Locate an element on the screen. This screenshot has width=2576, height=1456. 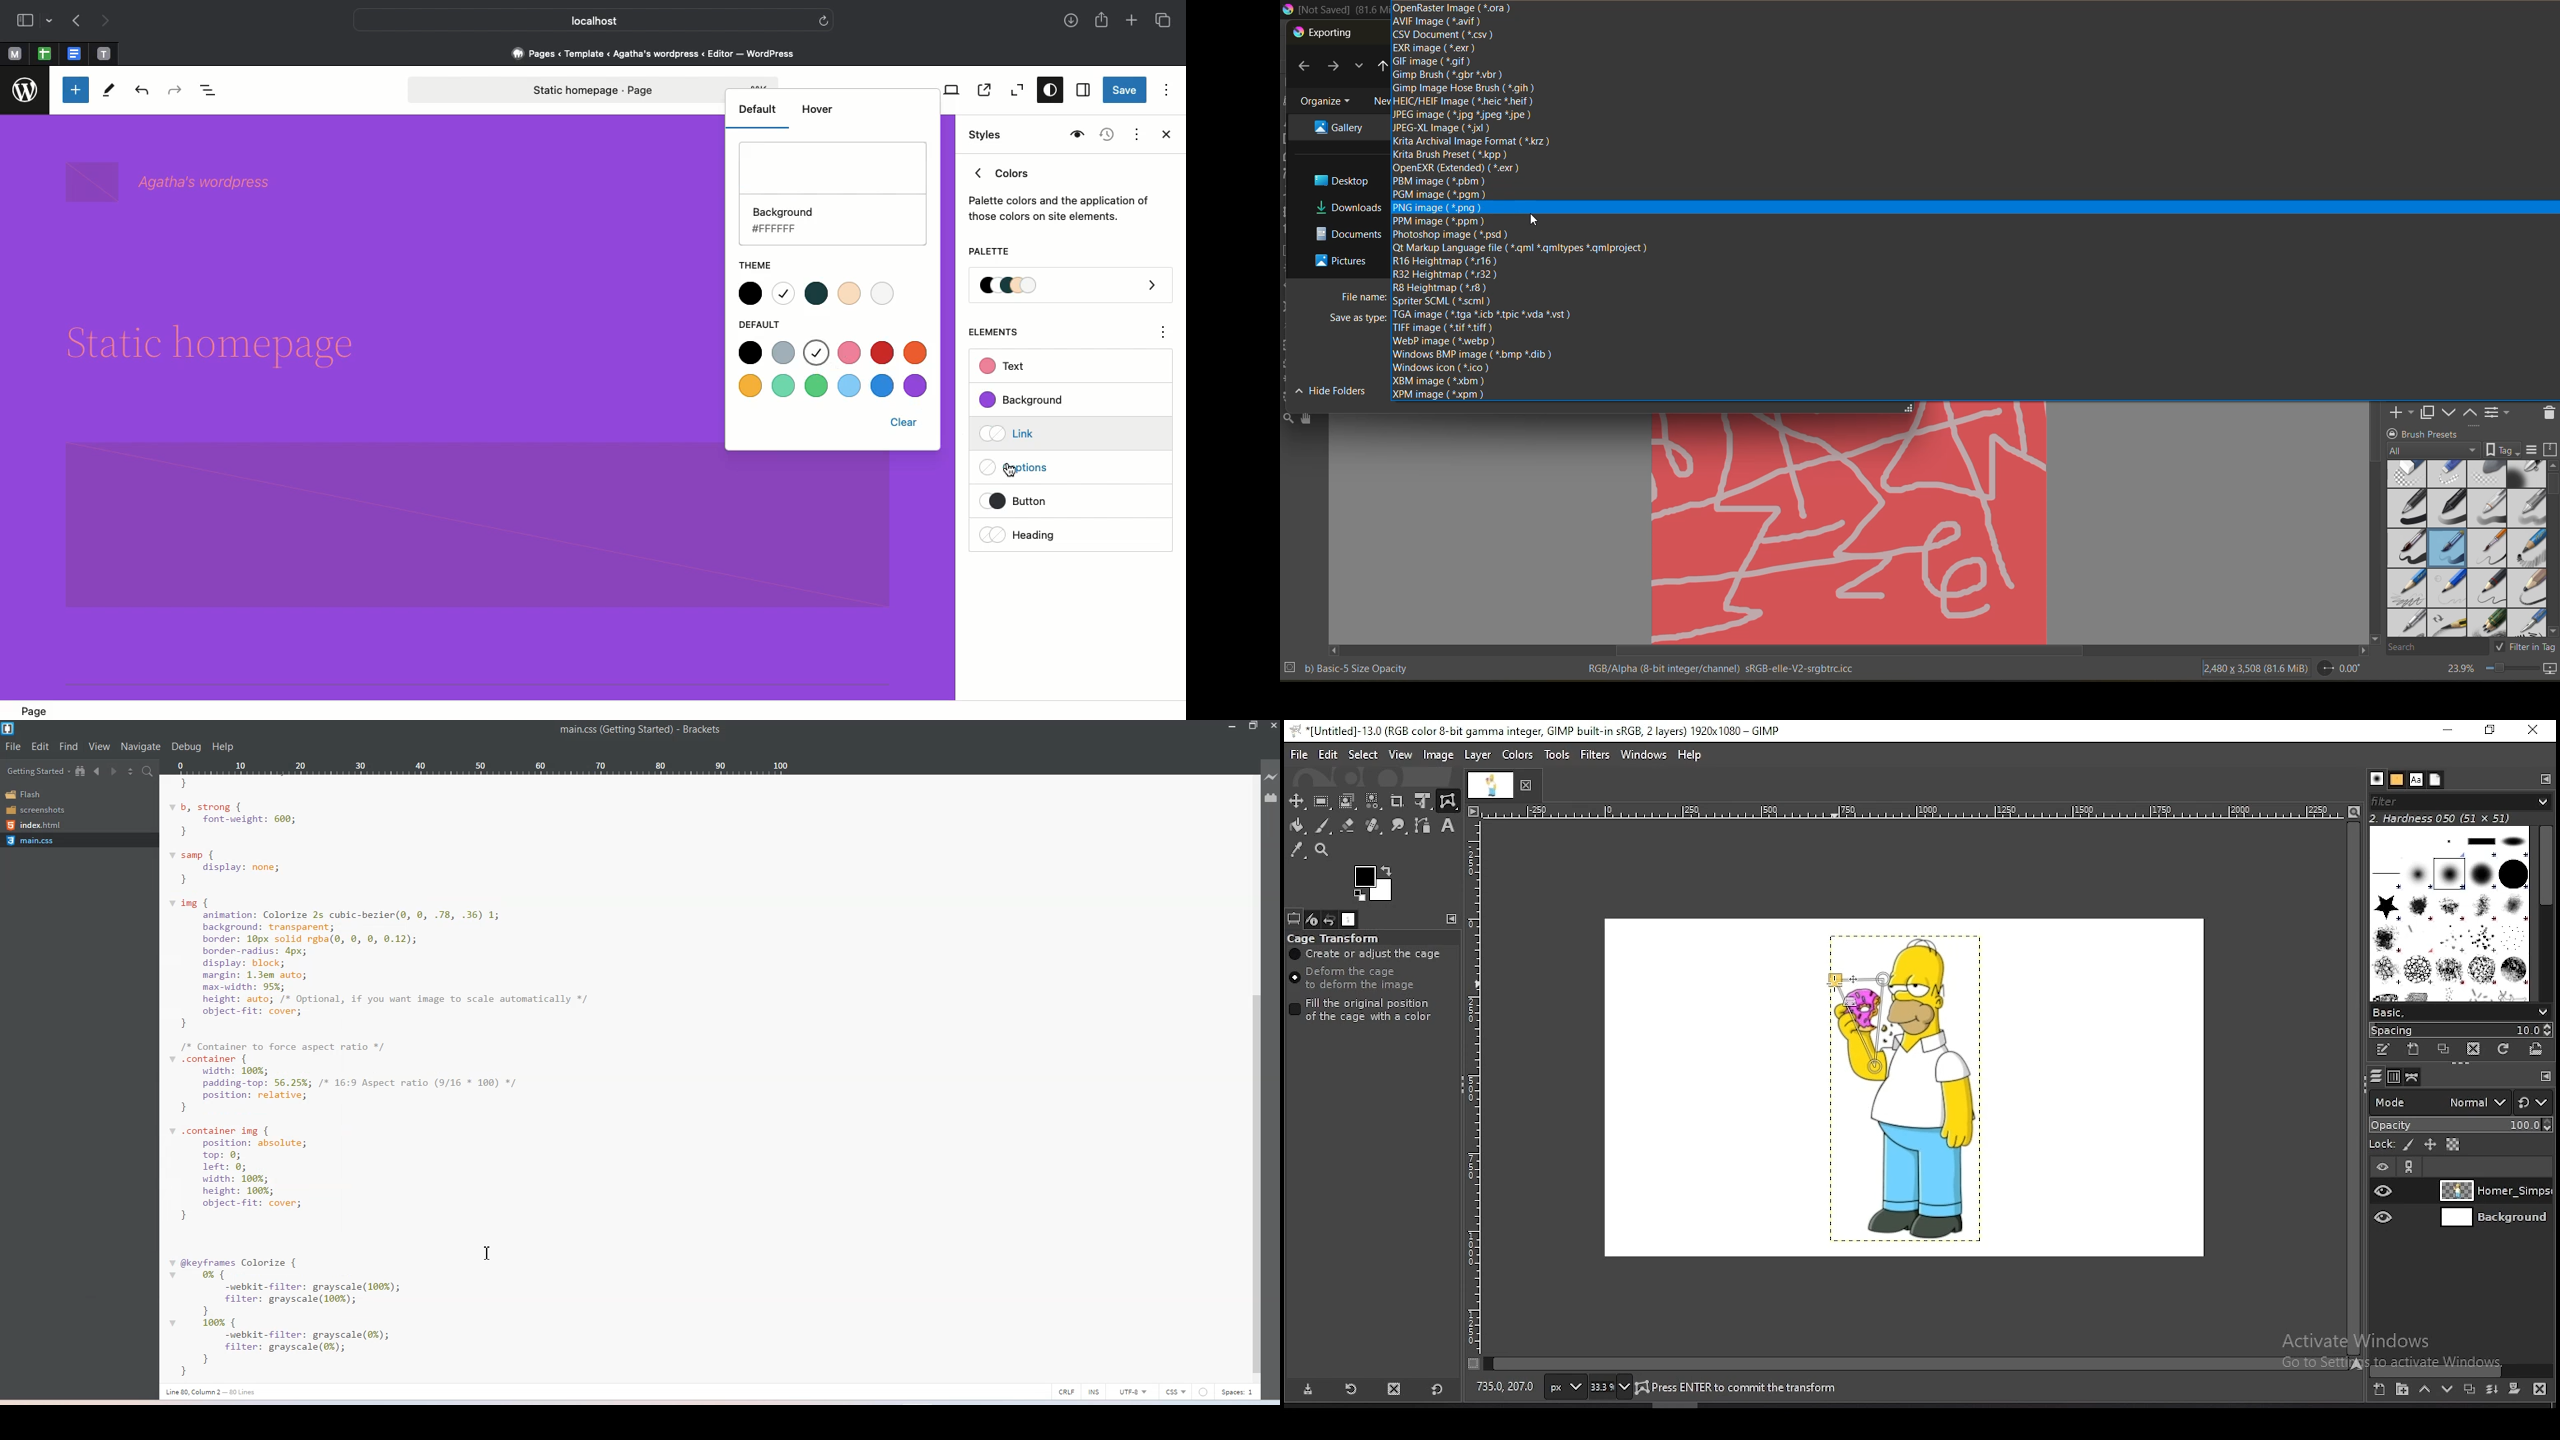
brush presets is located at coordinates (2463, 549).